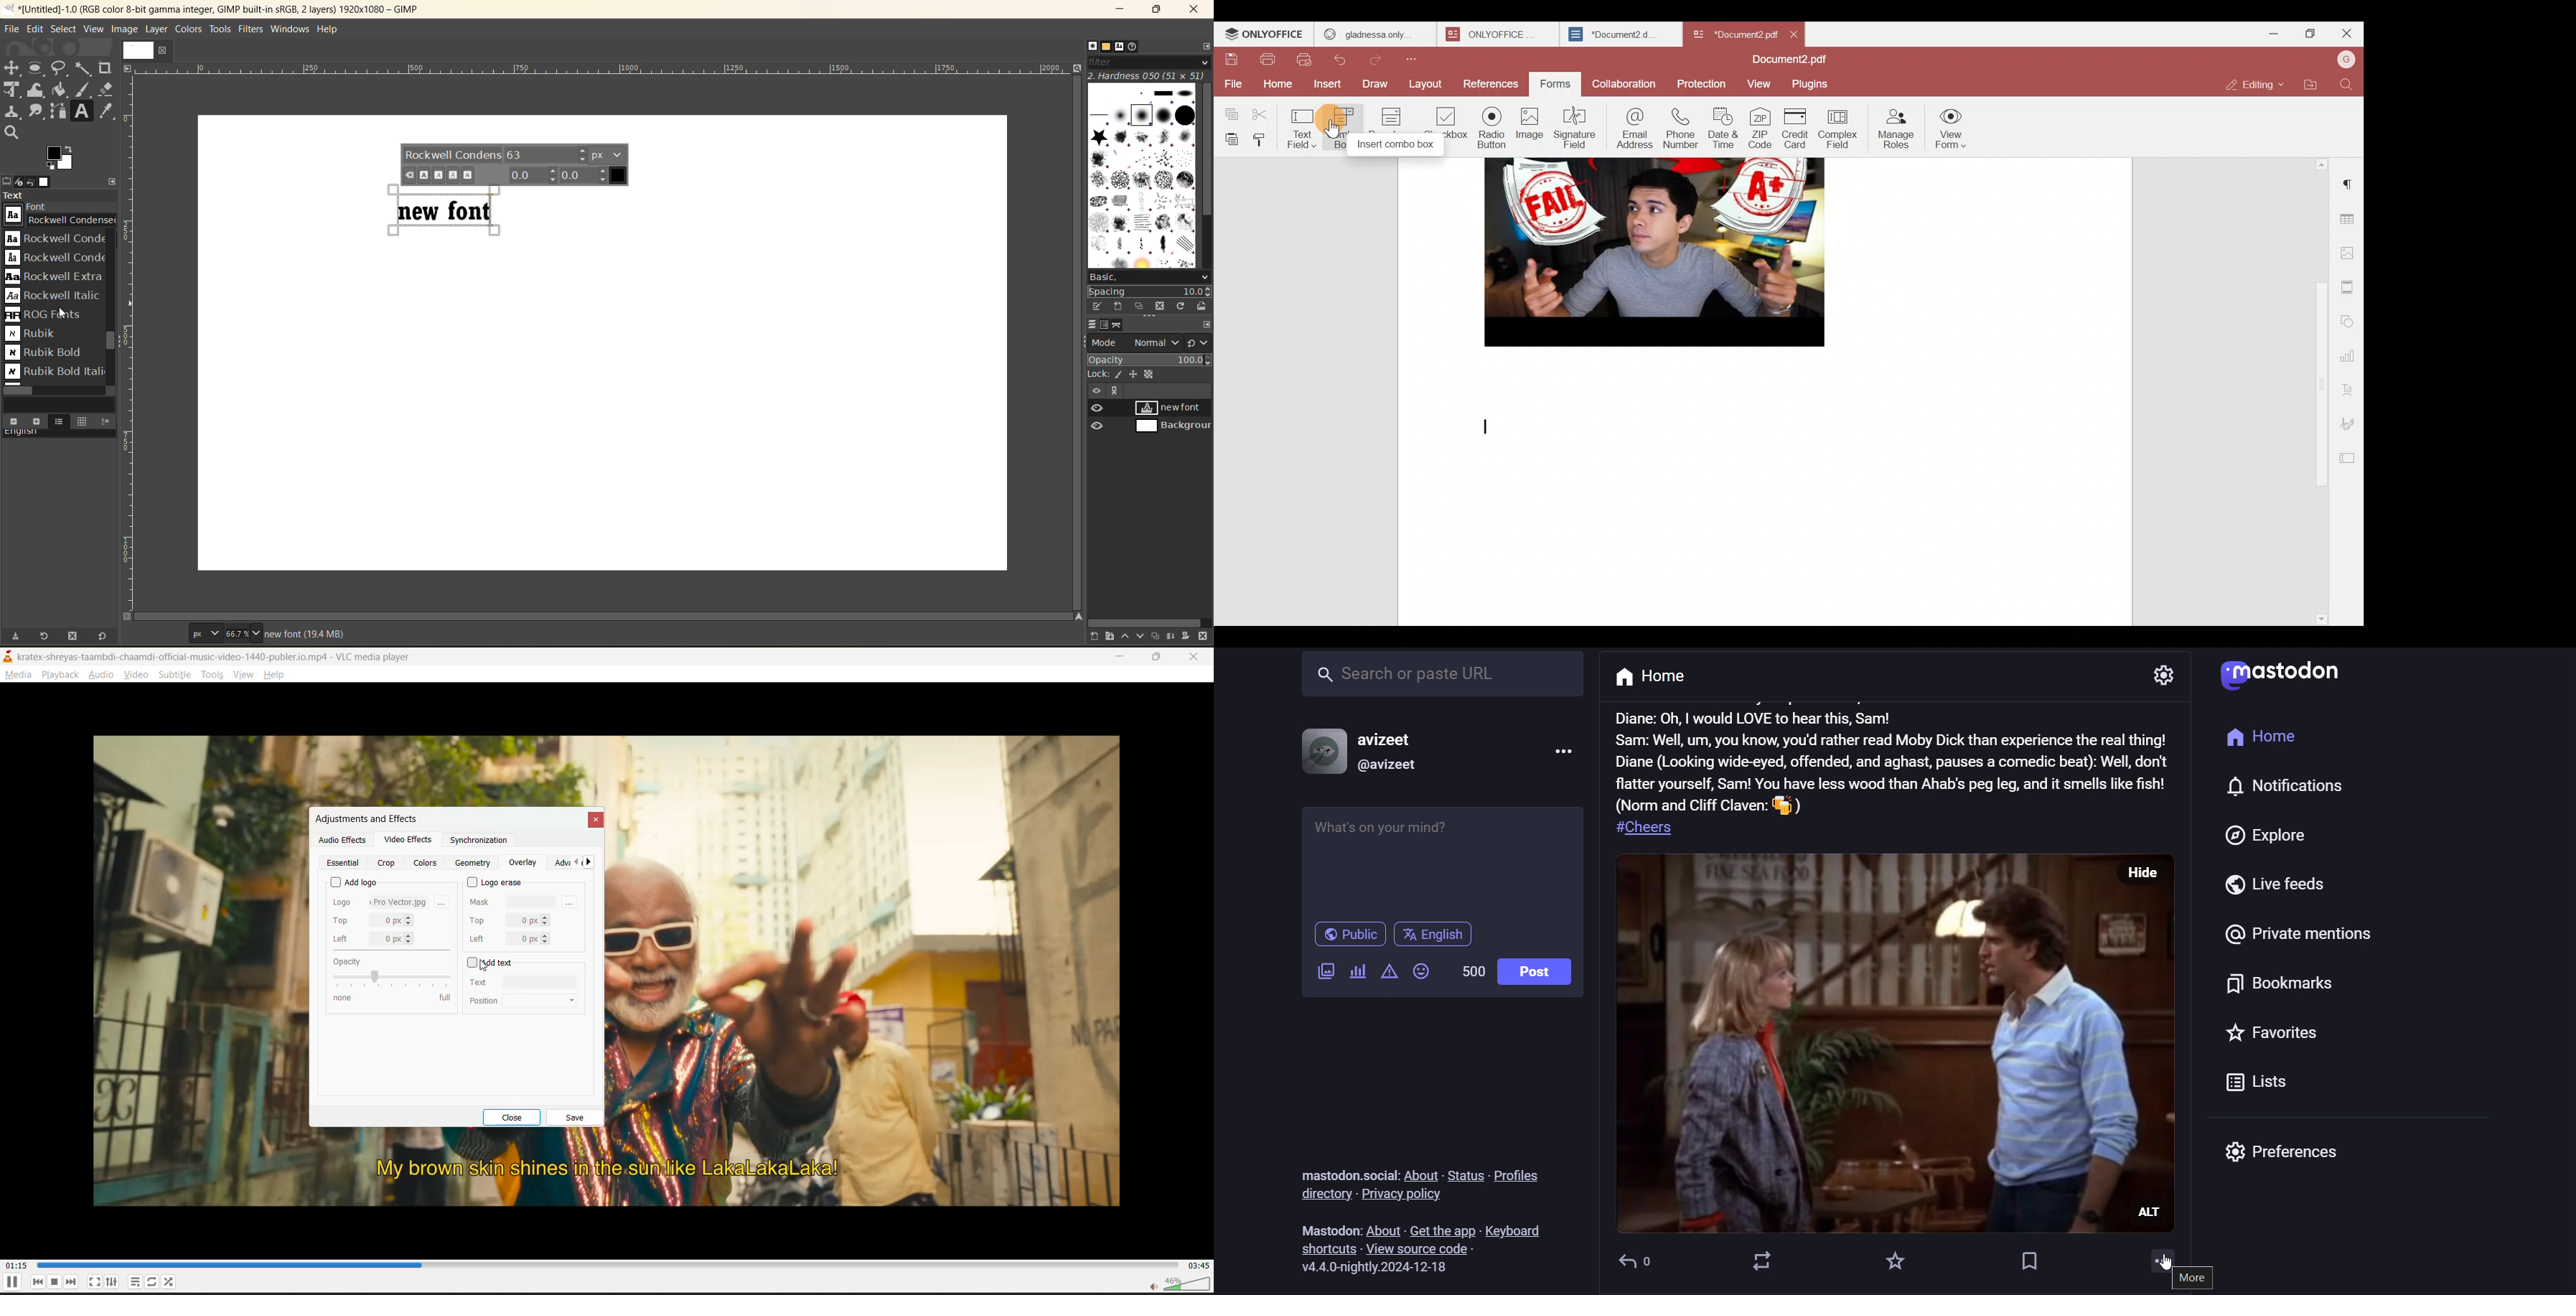 This screenshot has width=2576, height=1316. Describe the element at coordinates (1551, 85) in the screenshot. I see `Forms` at that location.